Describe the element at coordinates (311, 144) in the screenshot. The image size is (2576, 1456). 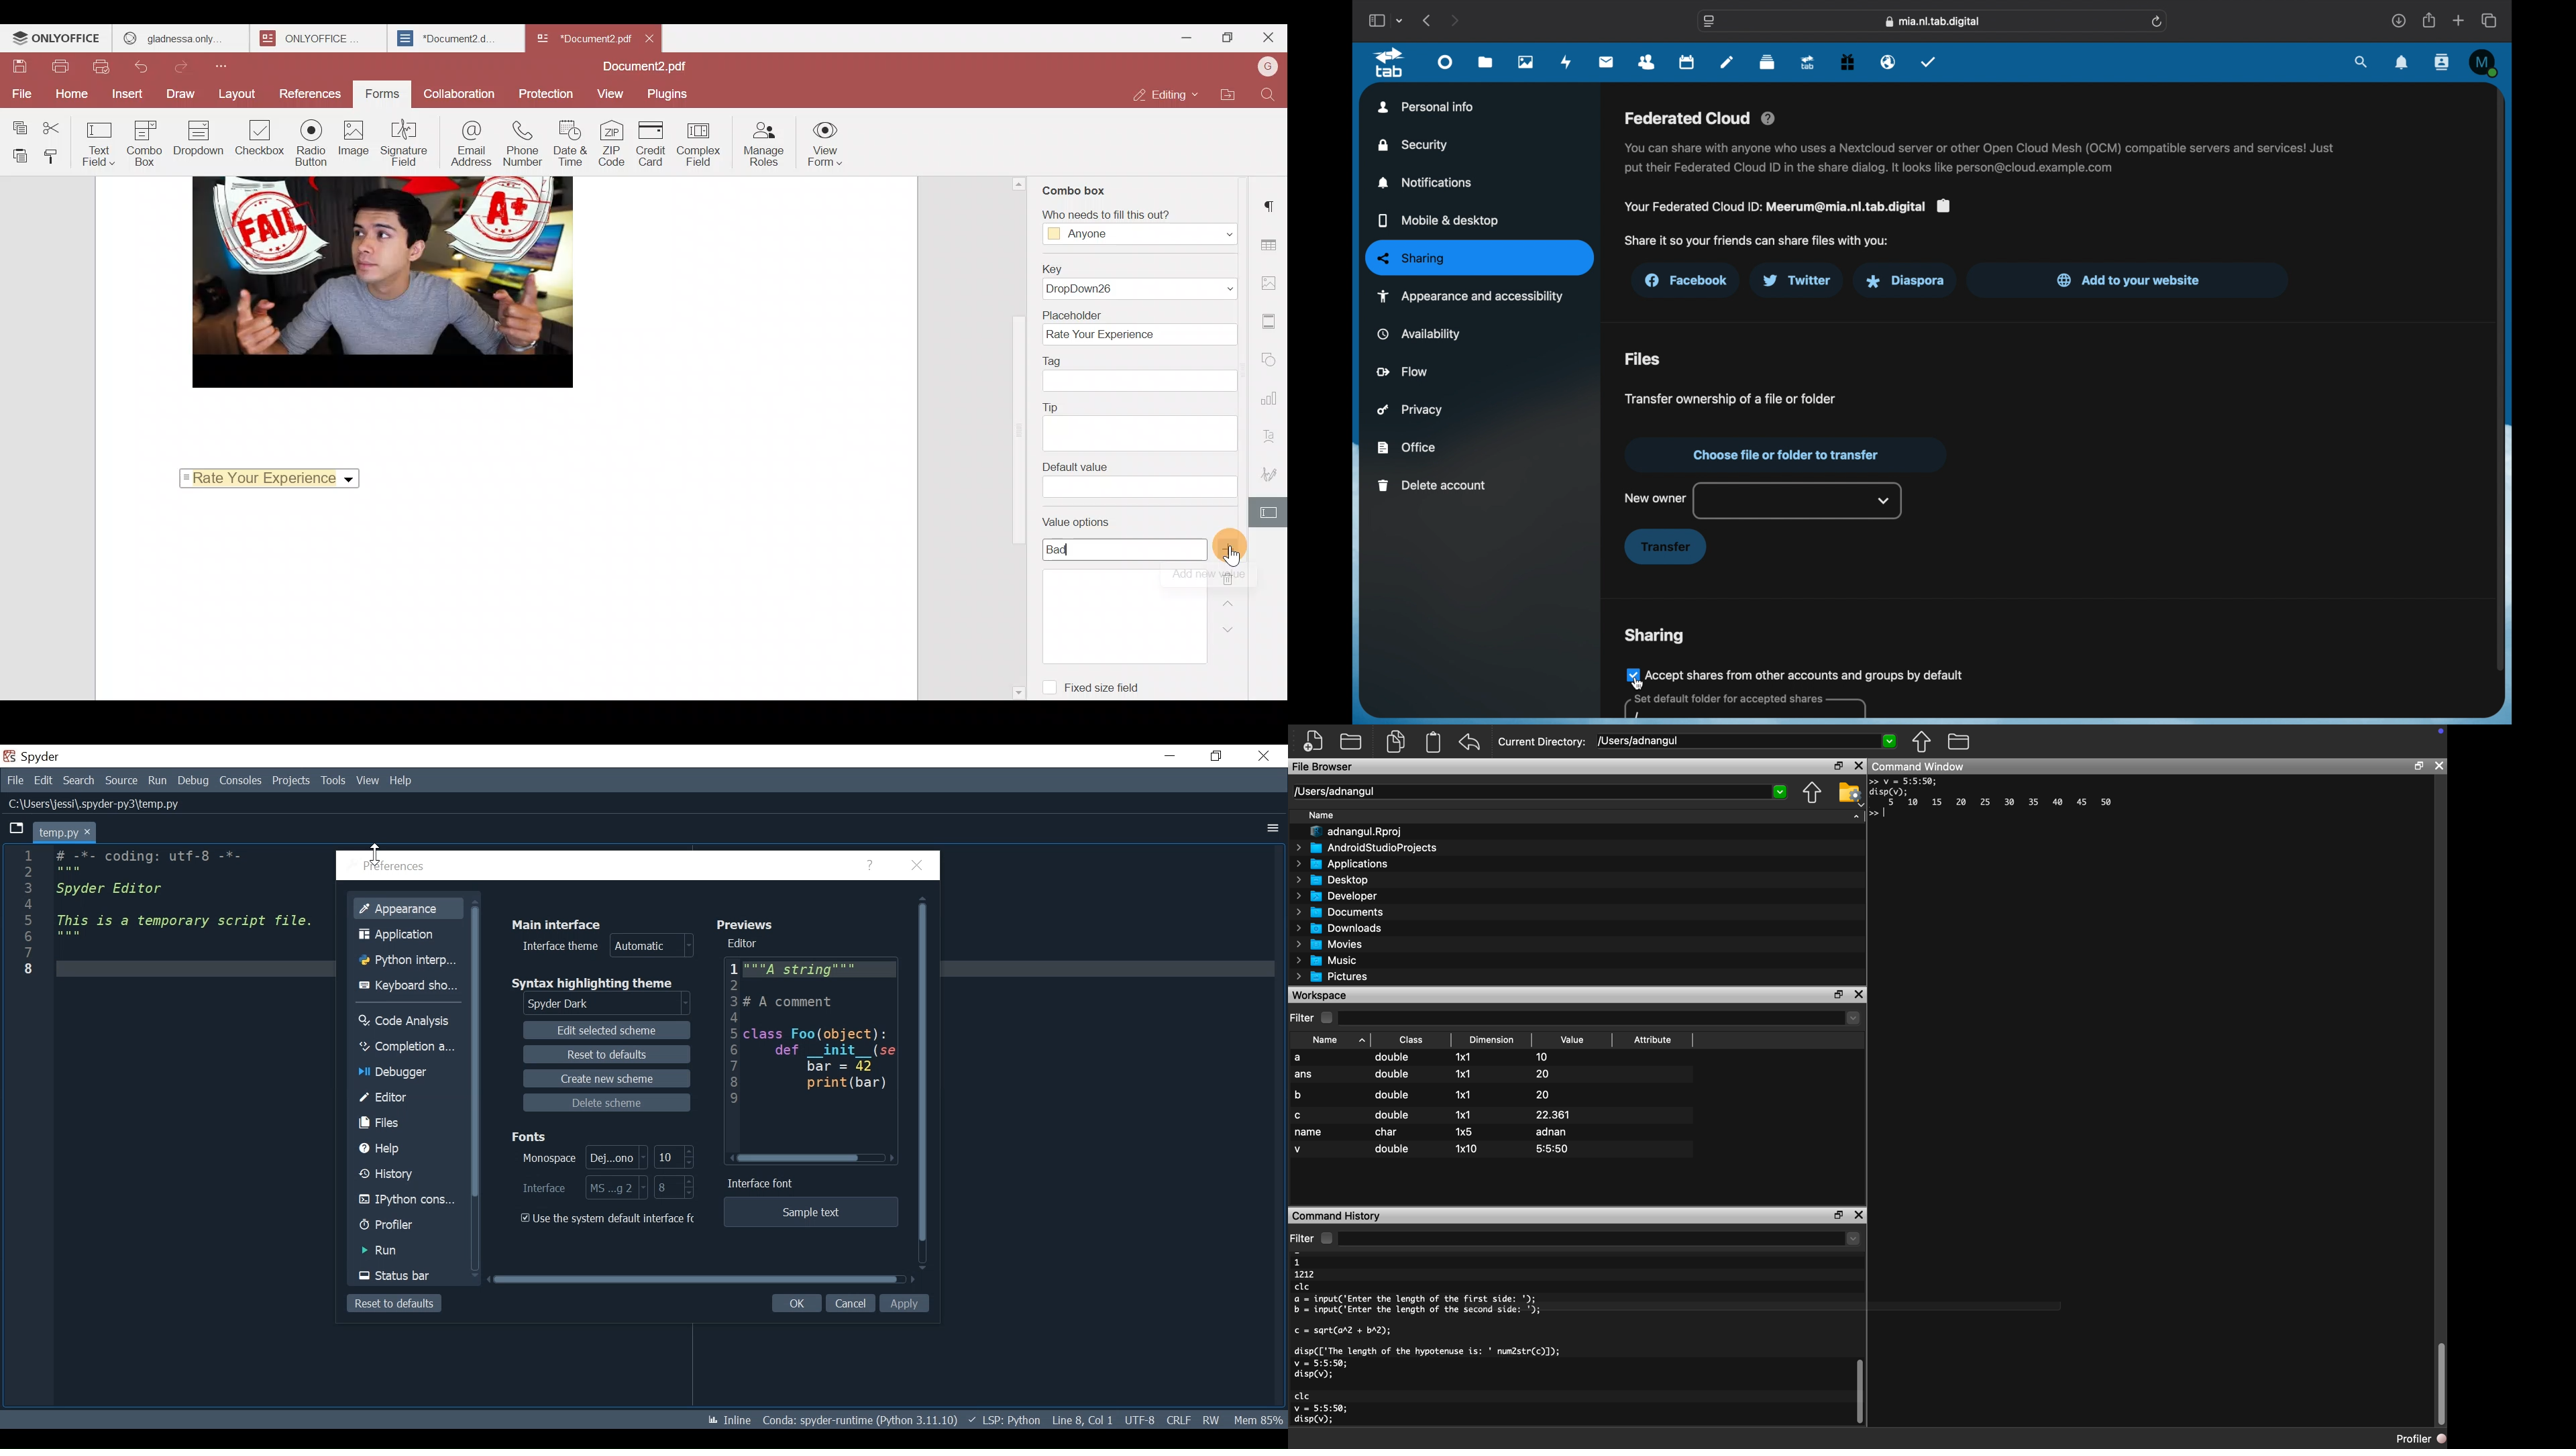
I see `Radio` at that location.